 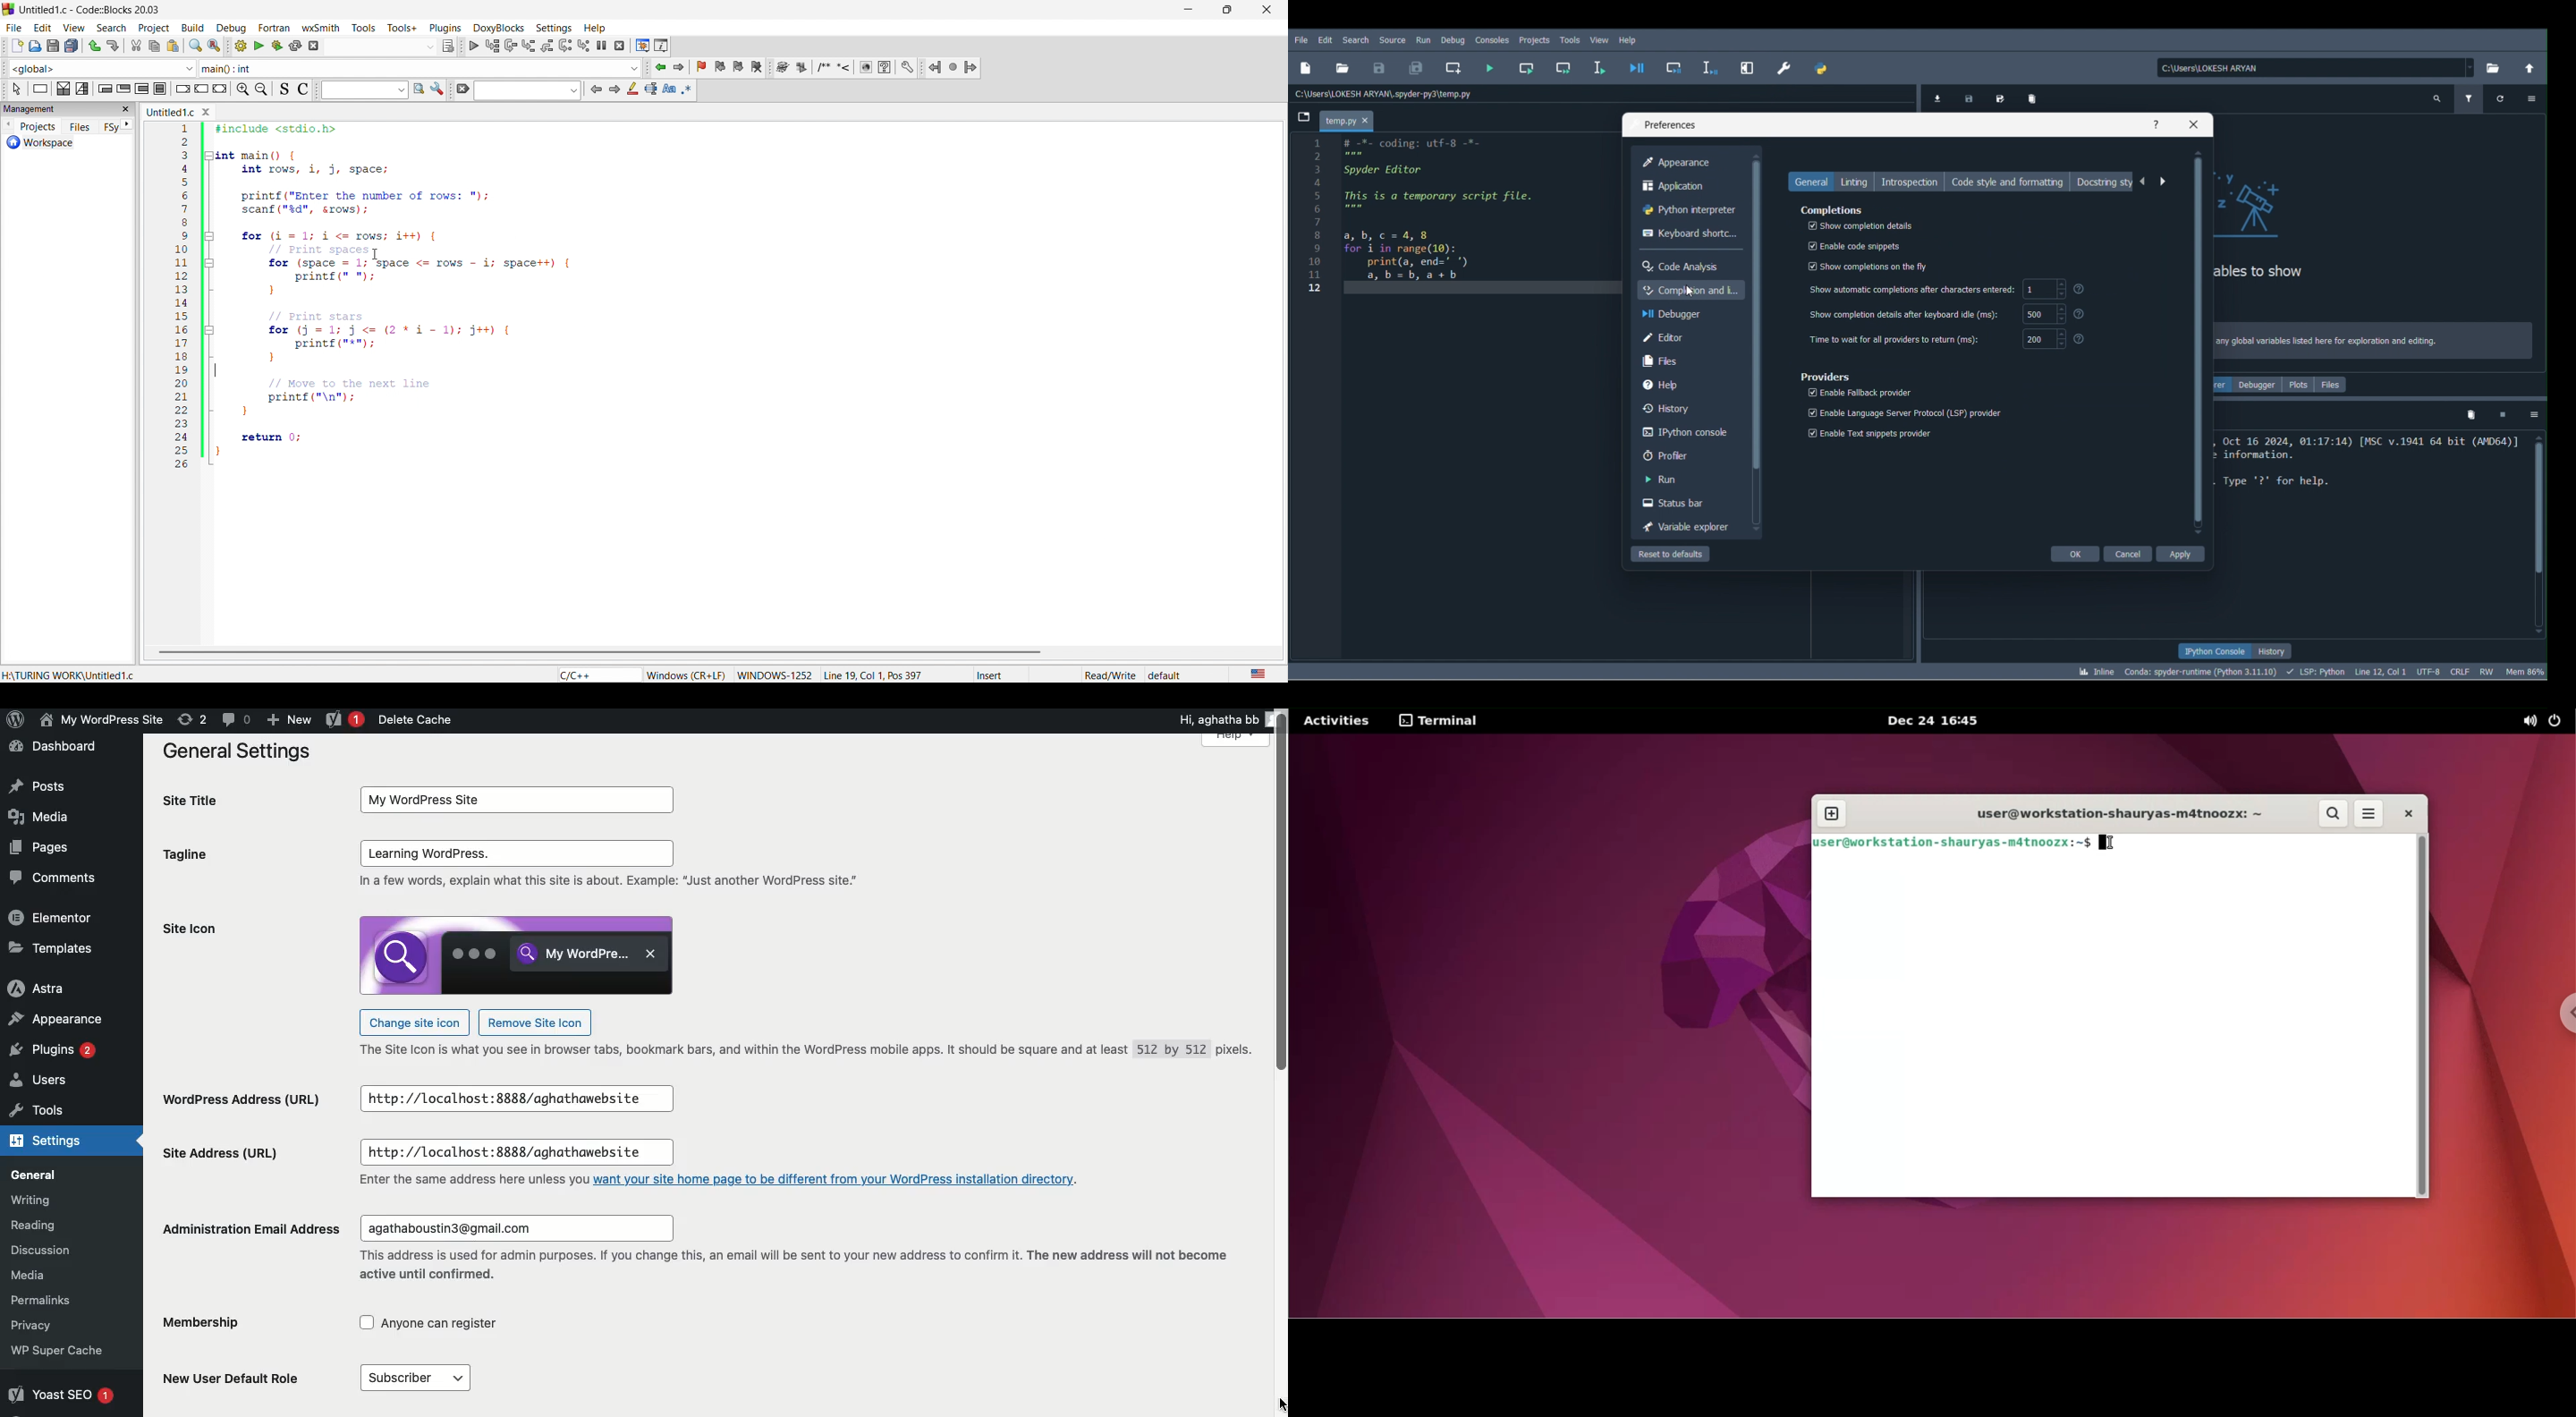 What do you see at coordinates (241, 89) in the screenshot?
I see `zoom in ` at bounding box center [241, 89].